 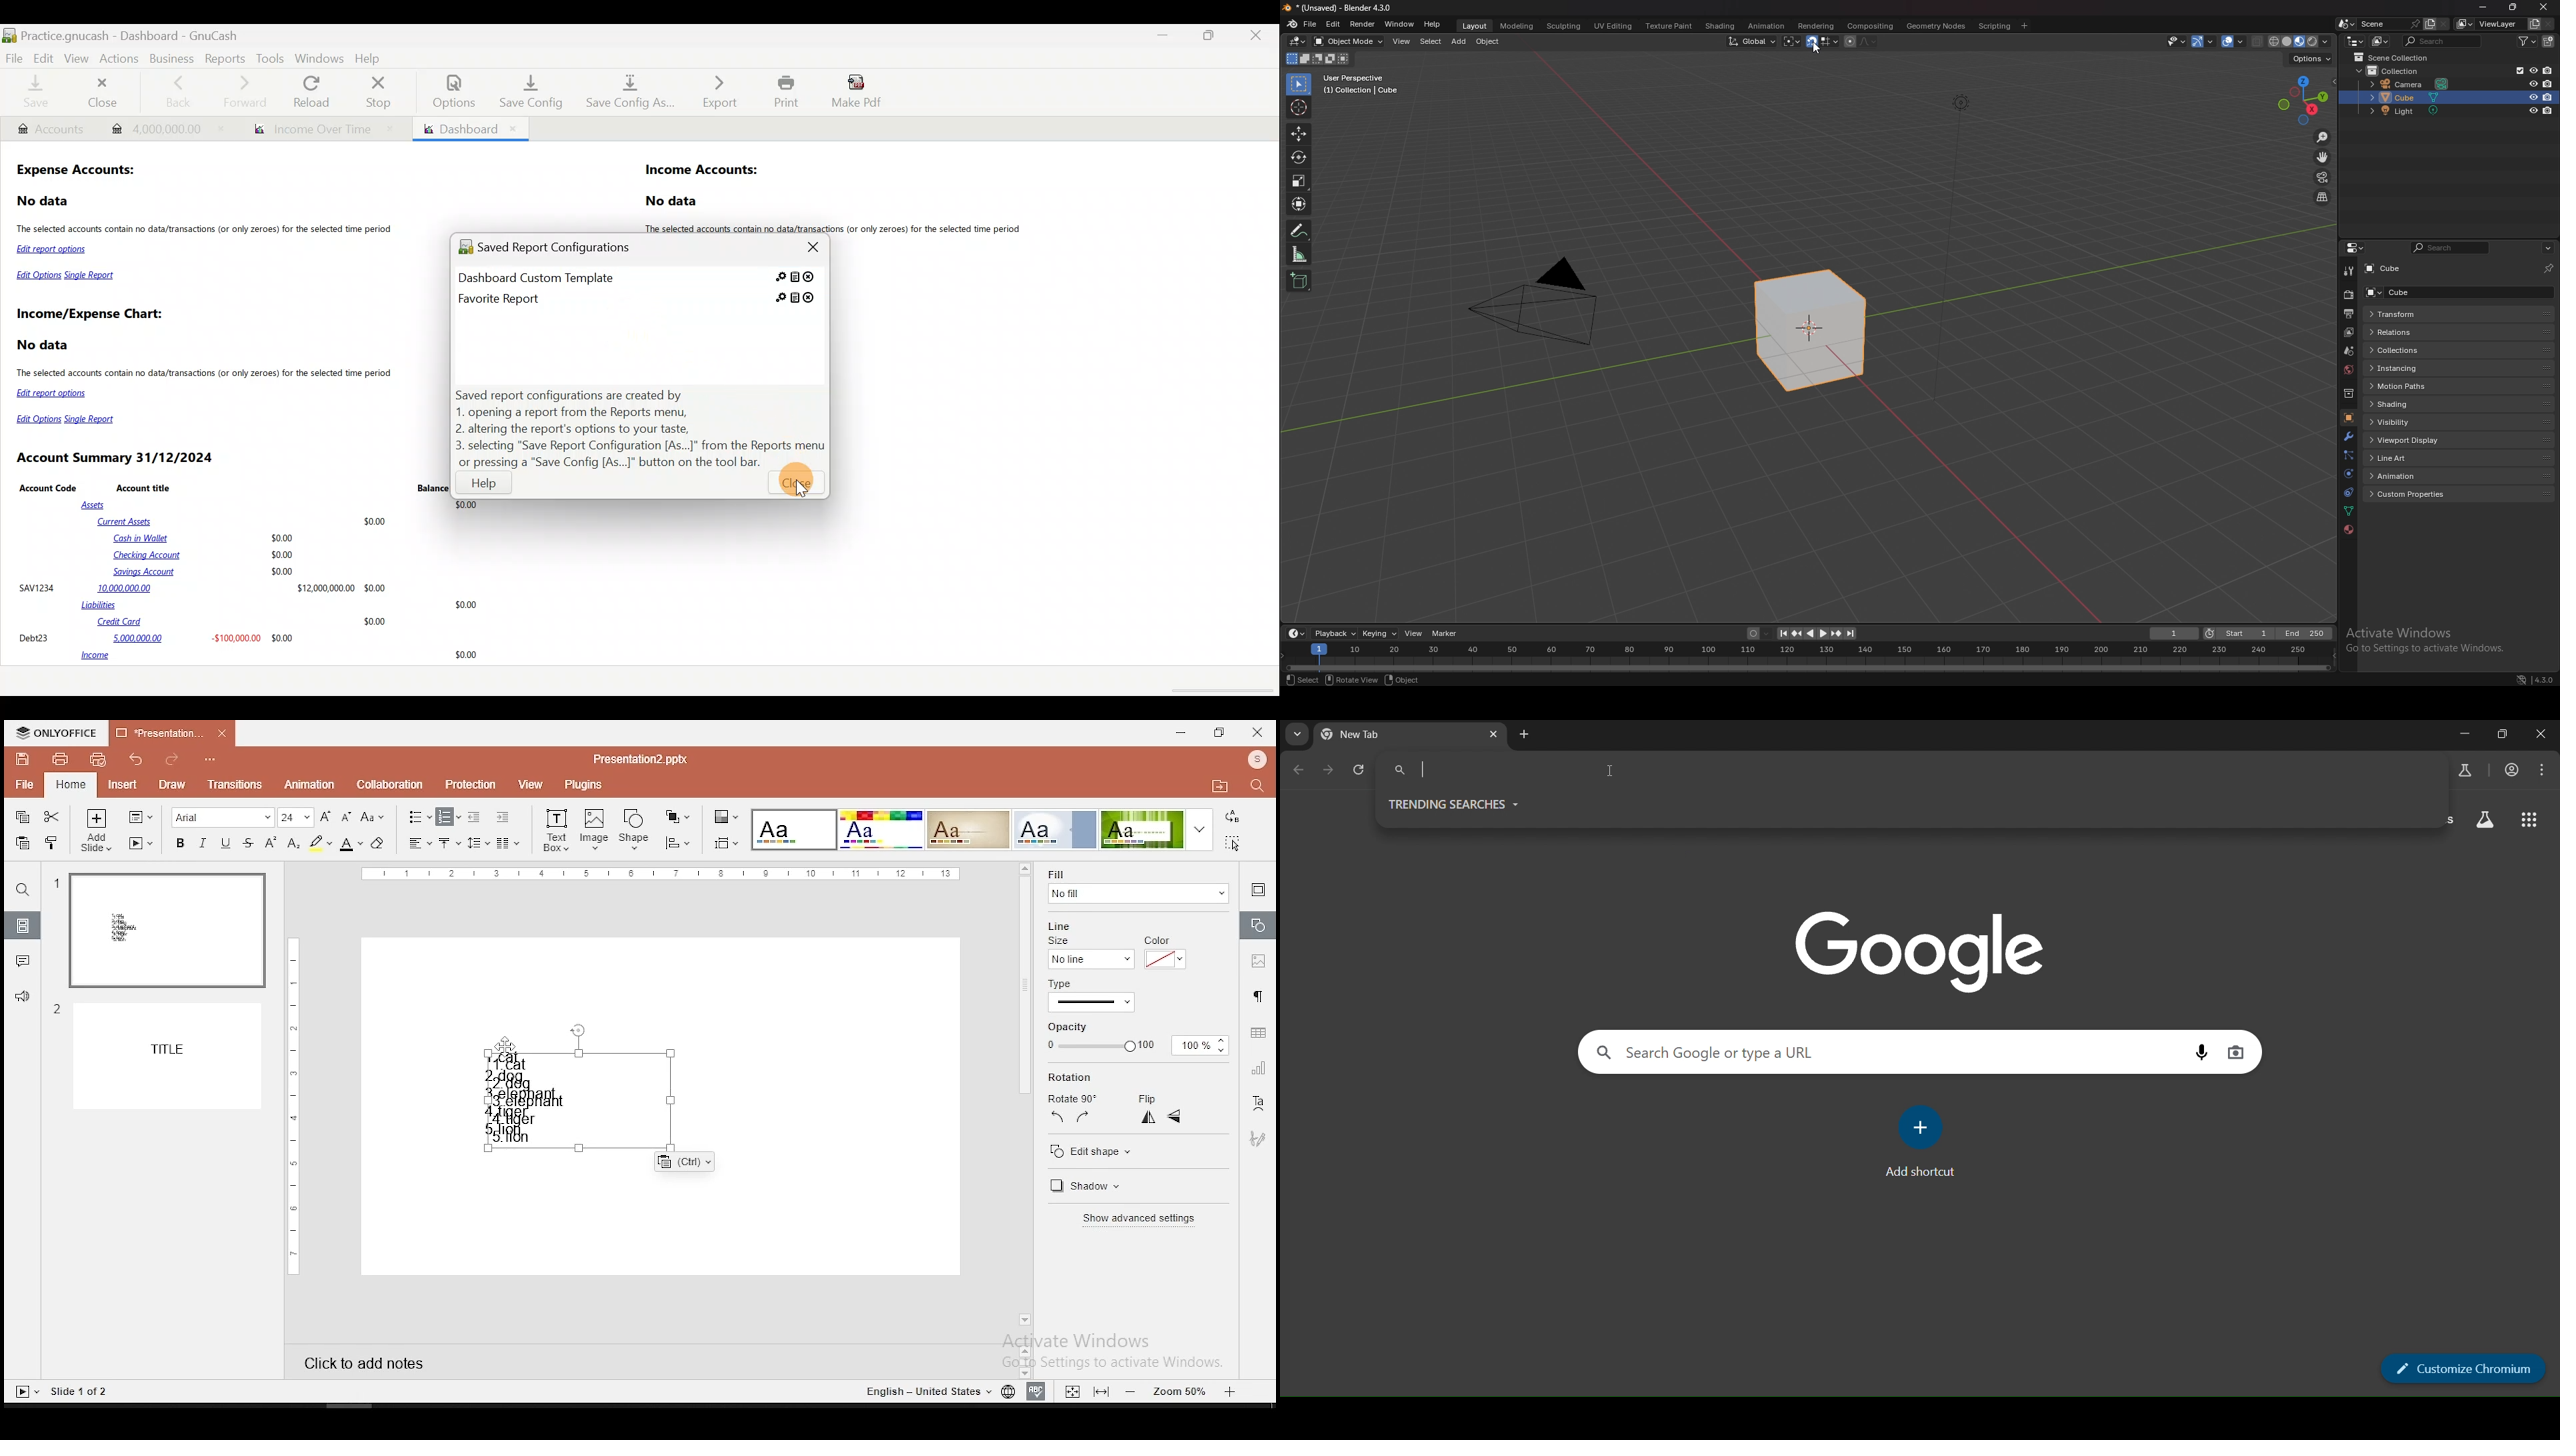 I want to click on Account, so click(x=50, y=129).